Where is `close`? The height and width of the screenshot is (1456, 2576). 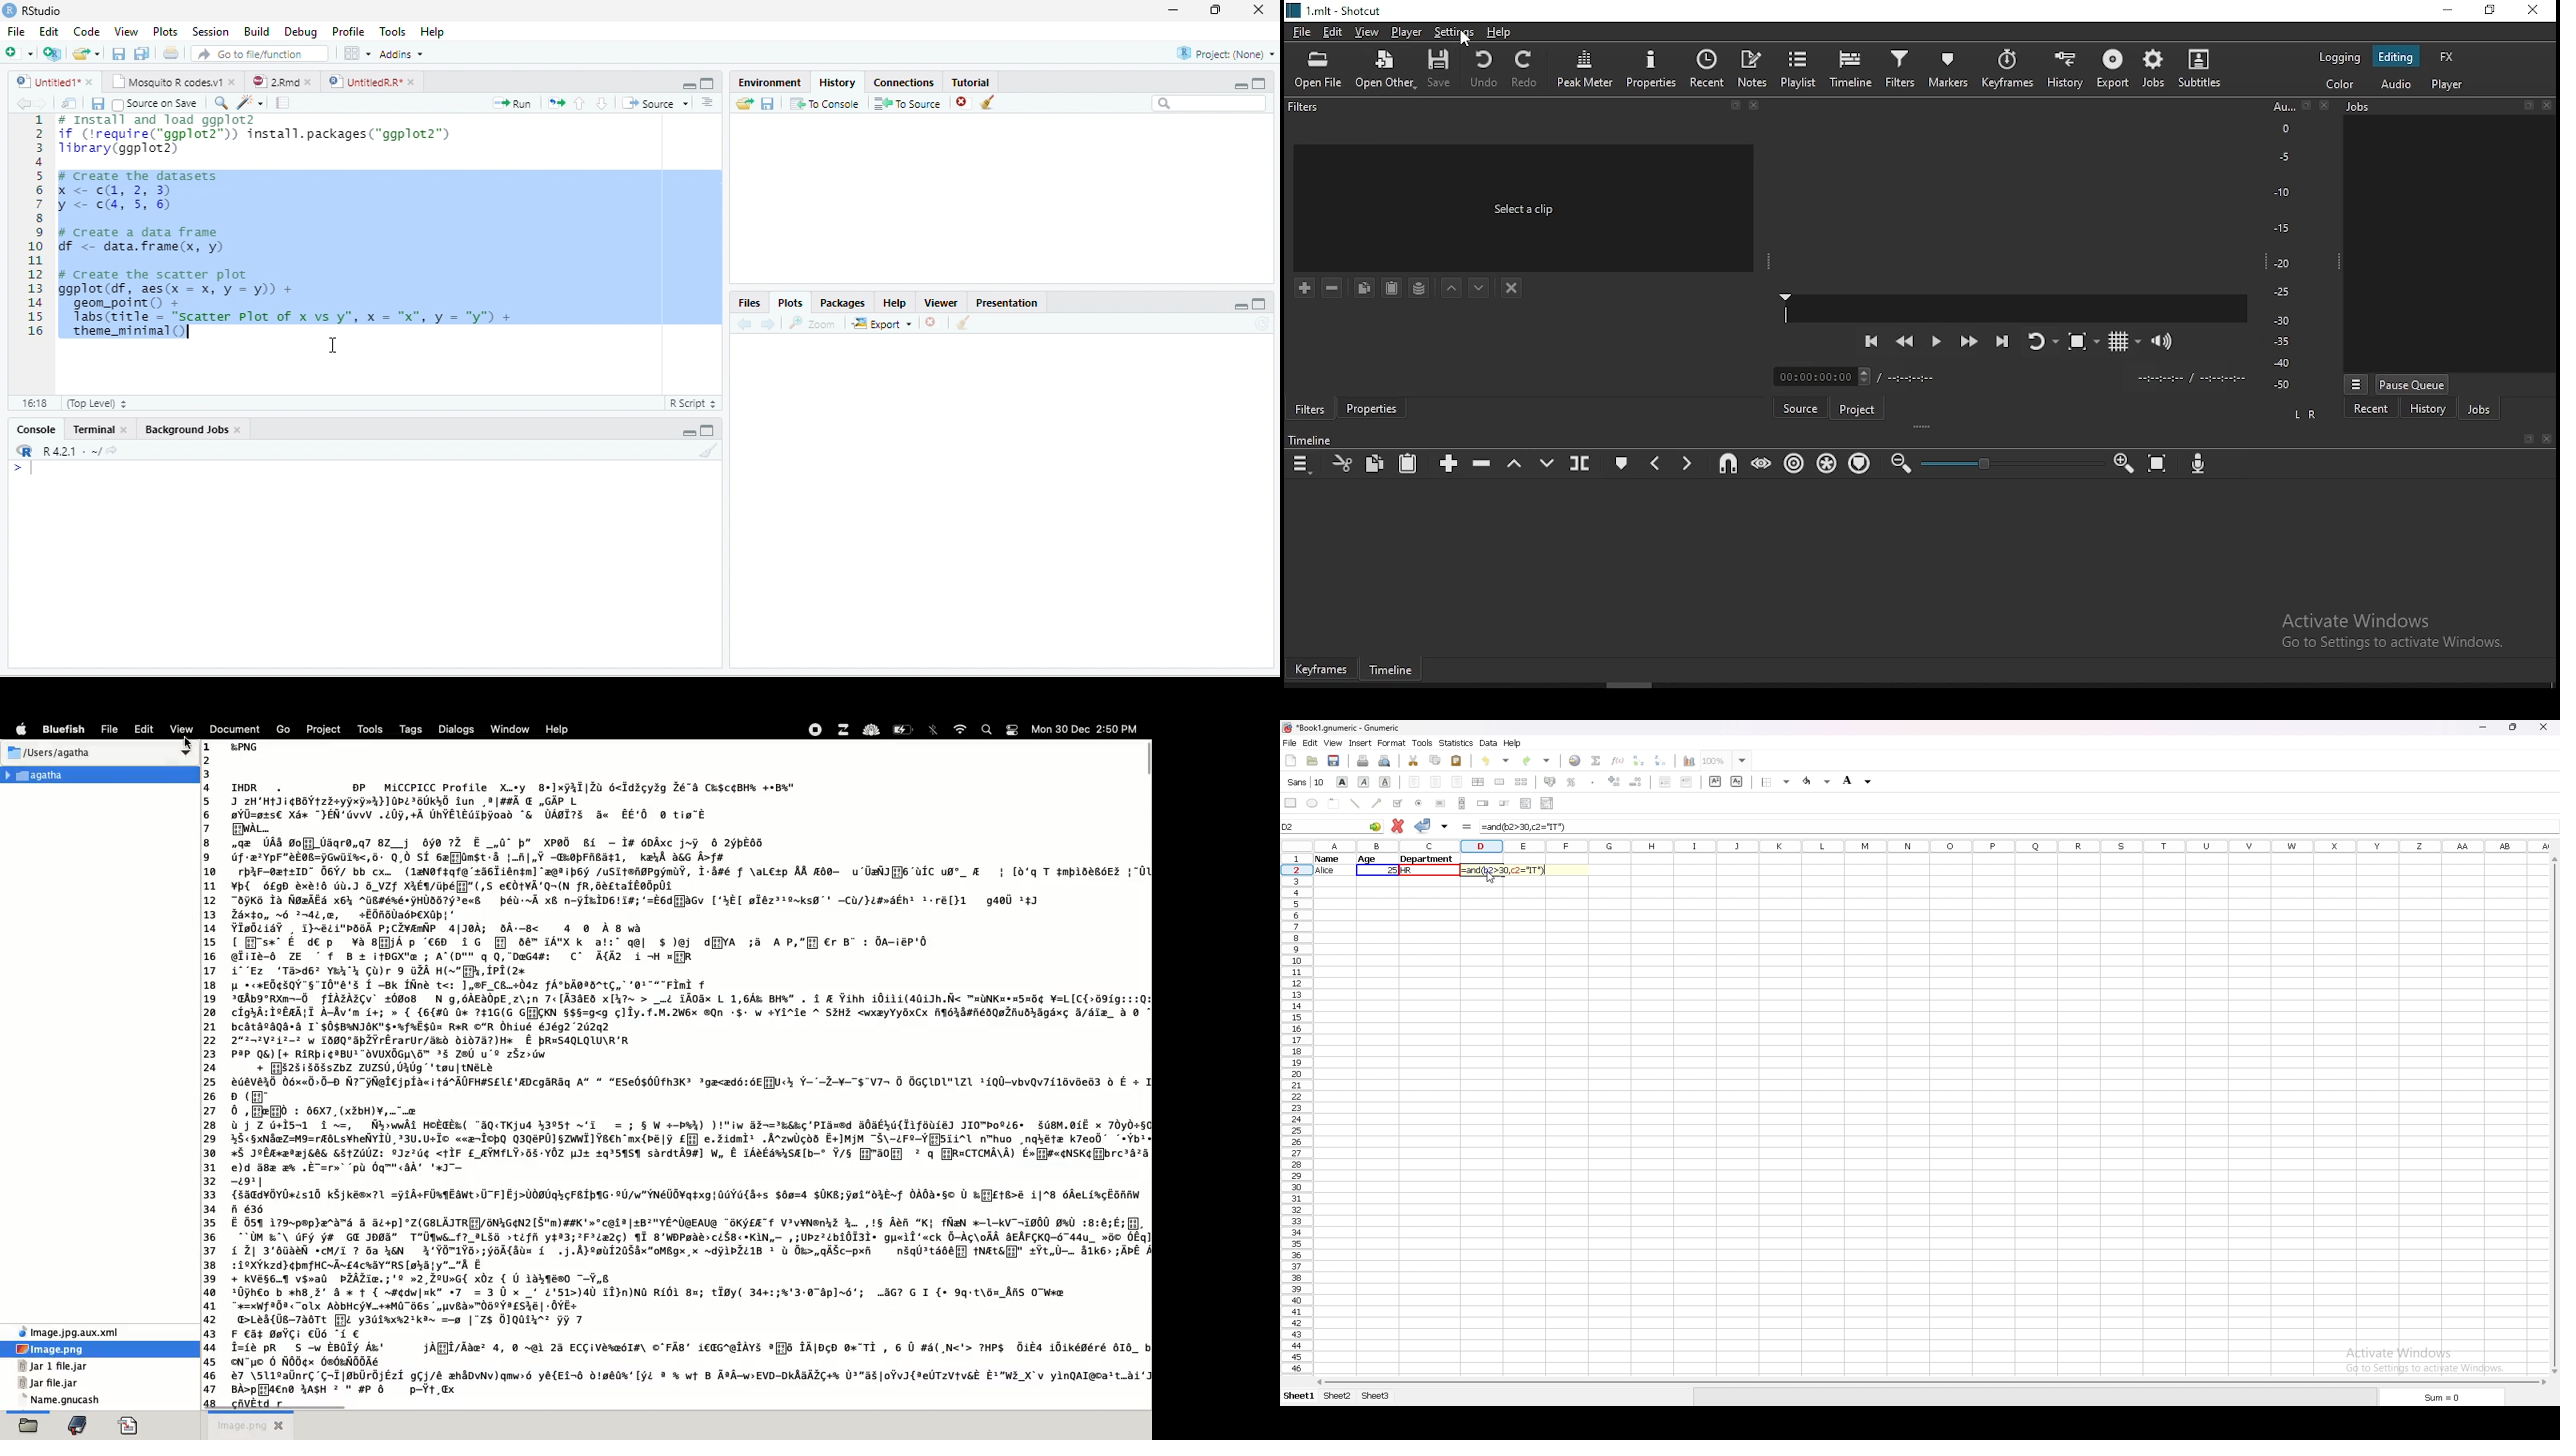
close is located at coordinates (123, 430).